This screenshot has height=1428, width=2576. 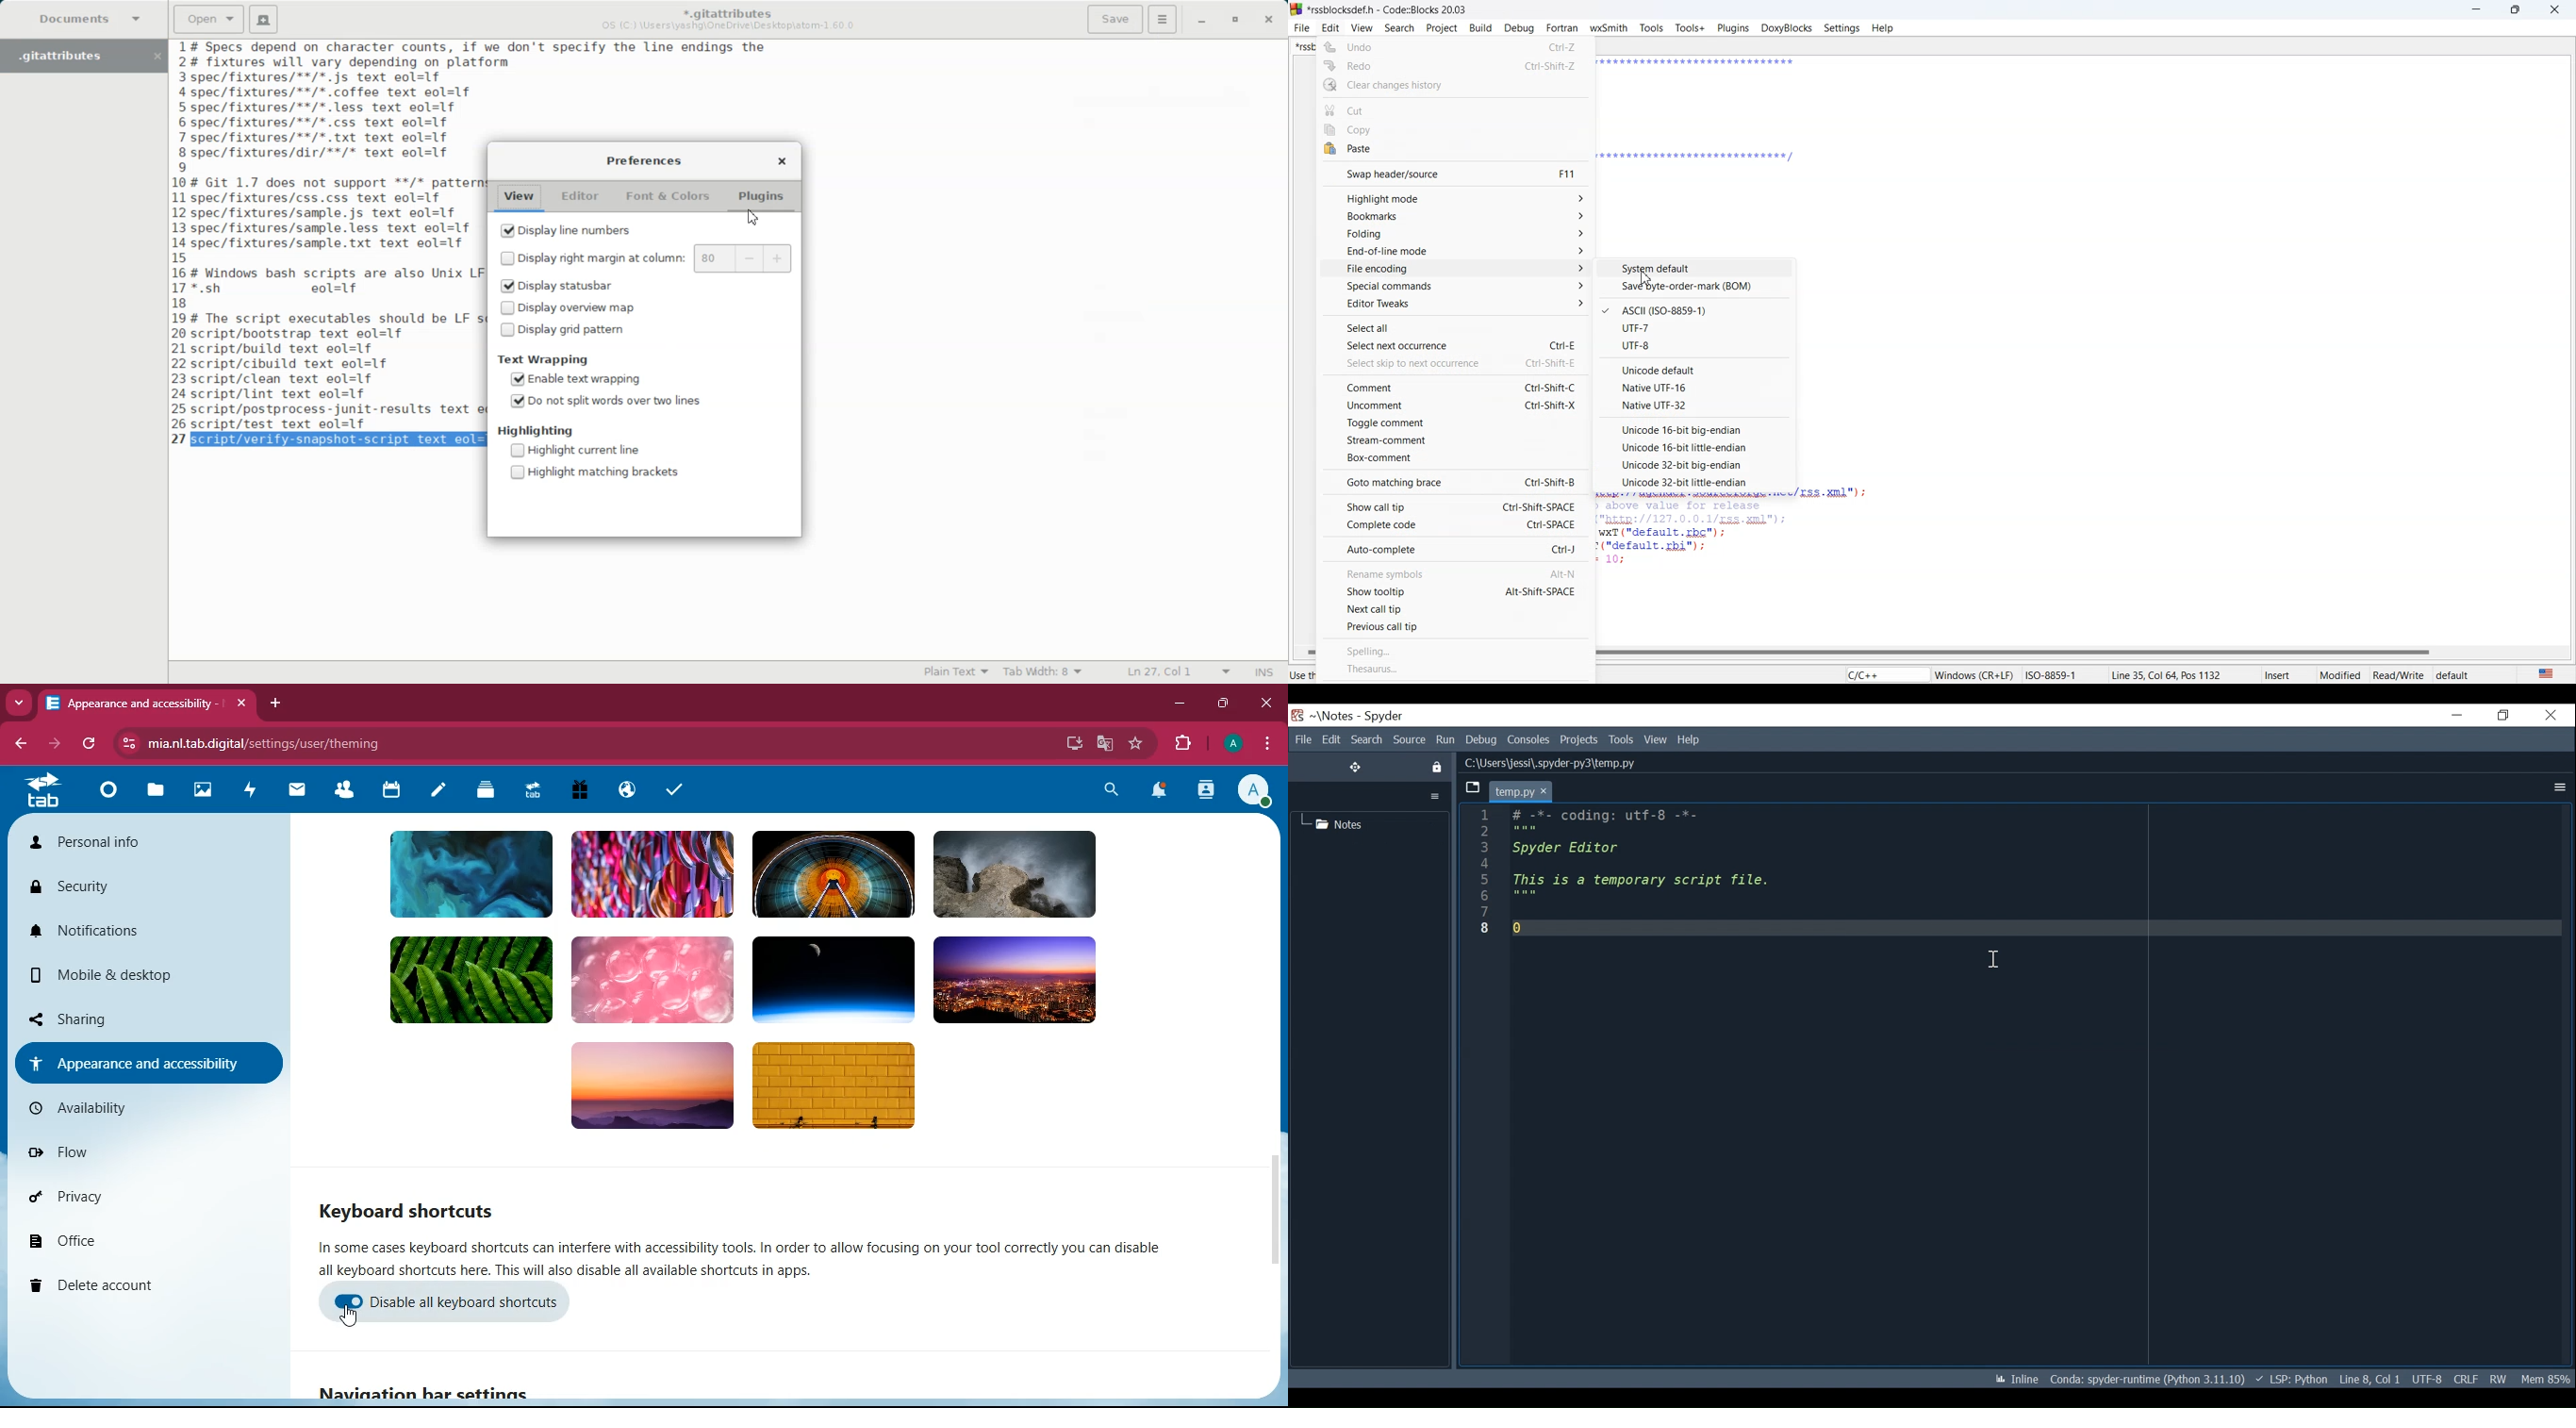 What do you see at coordinates (1455, 85) in the screenshot?
I see `Clearing changes history` at bounding box center [1455, 85].